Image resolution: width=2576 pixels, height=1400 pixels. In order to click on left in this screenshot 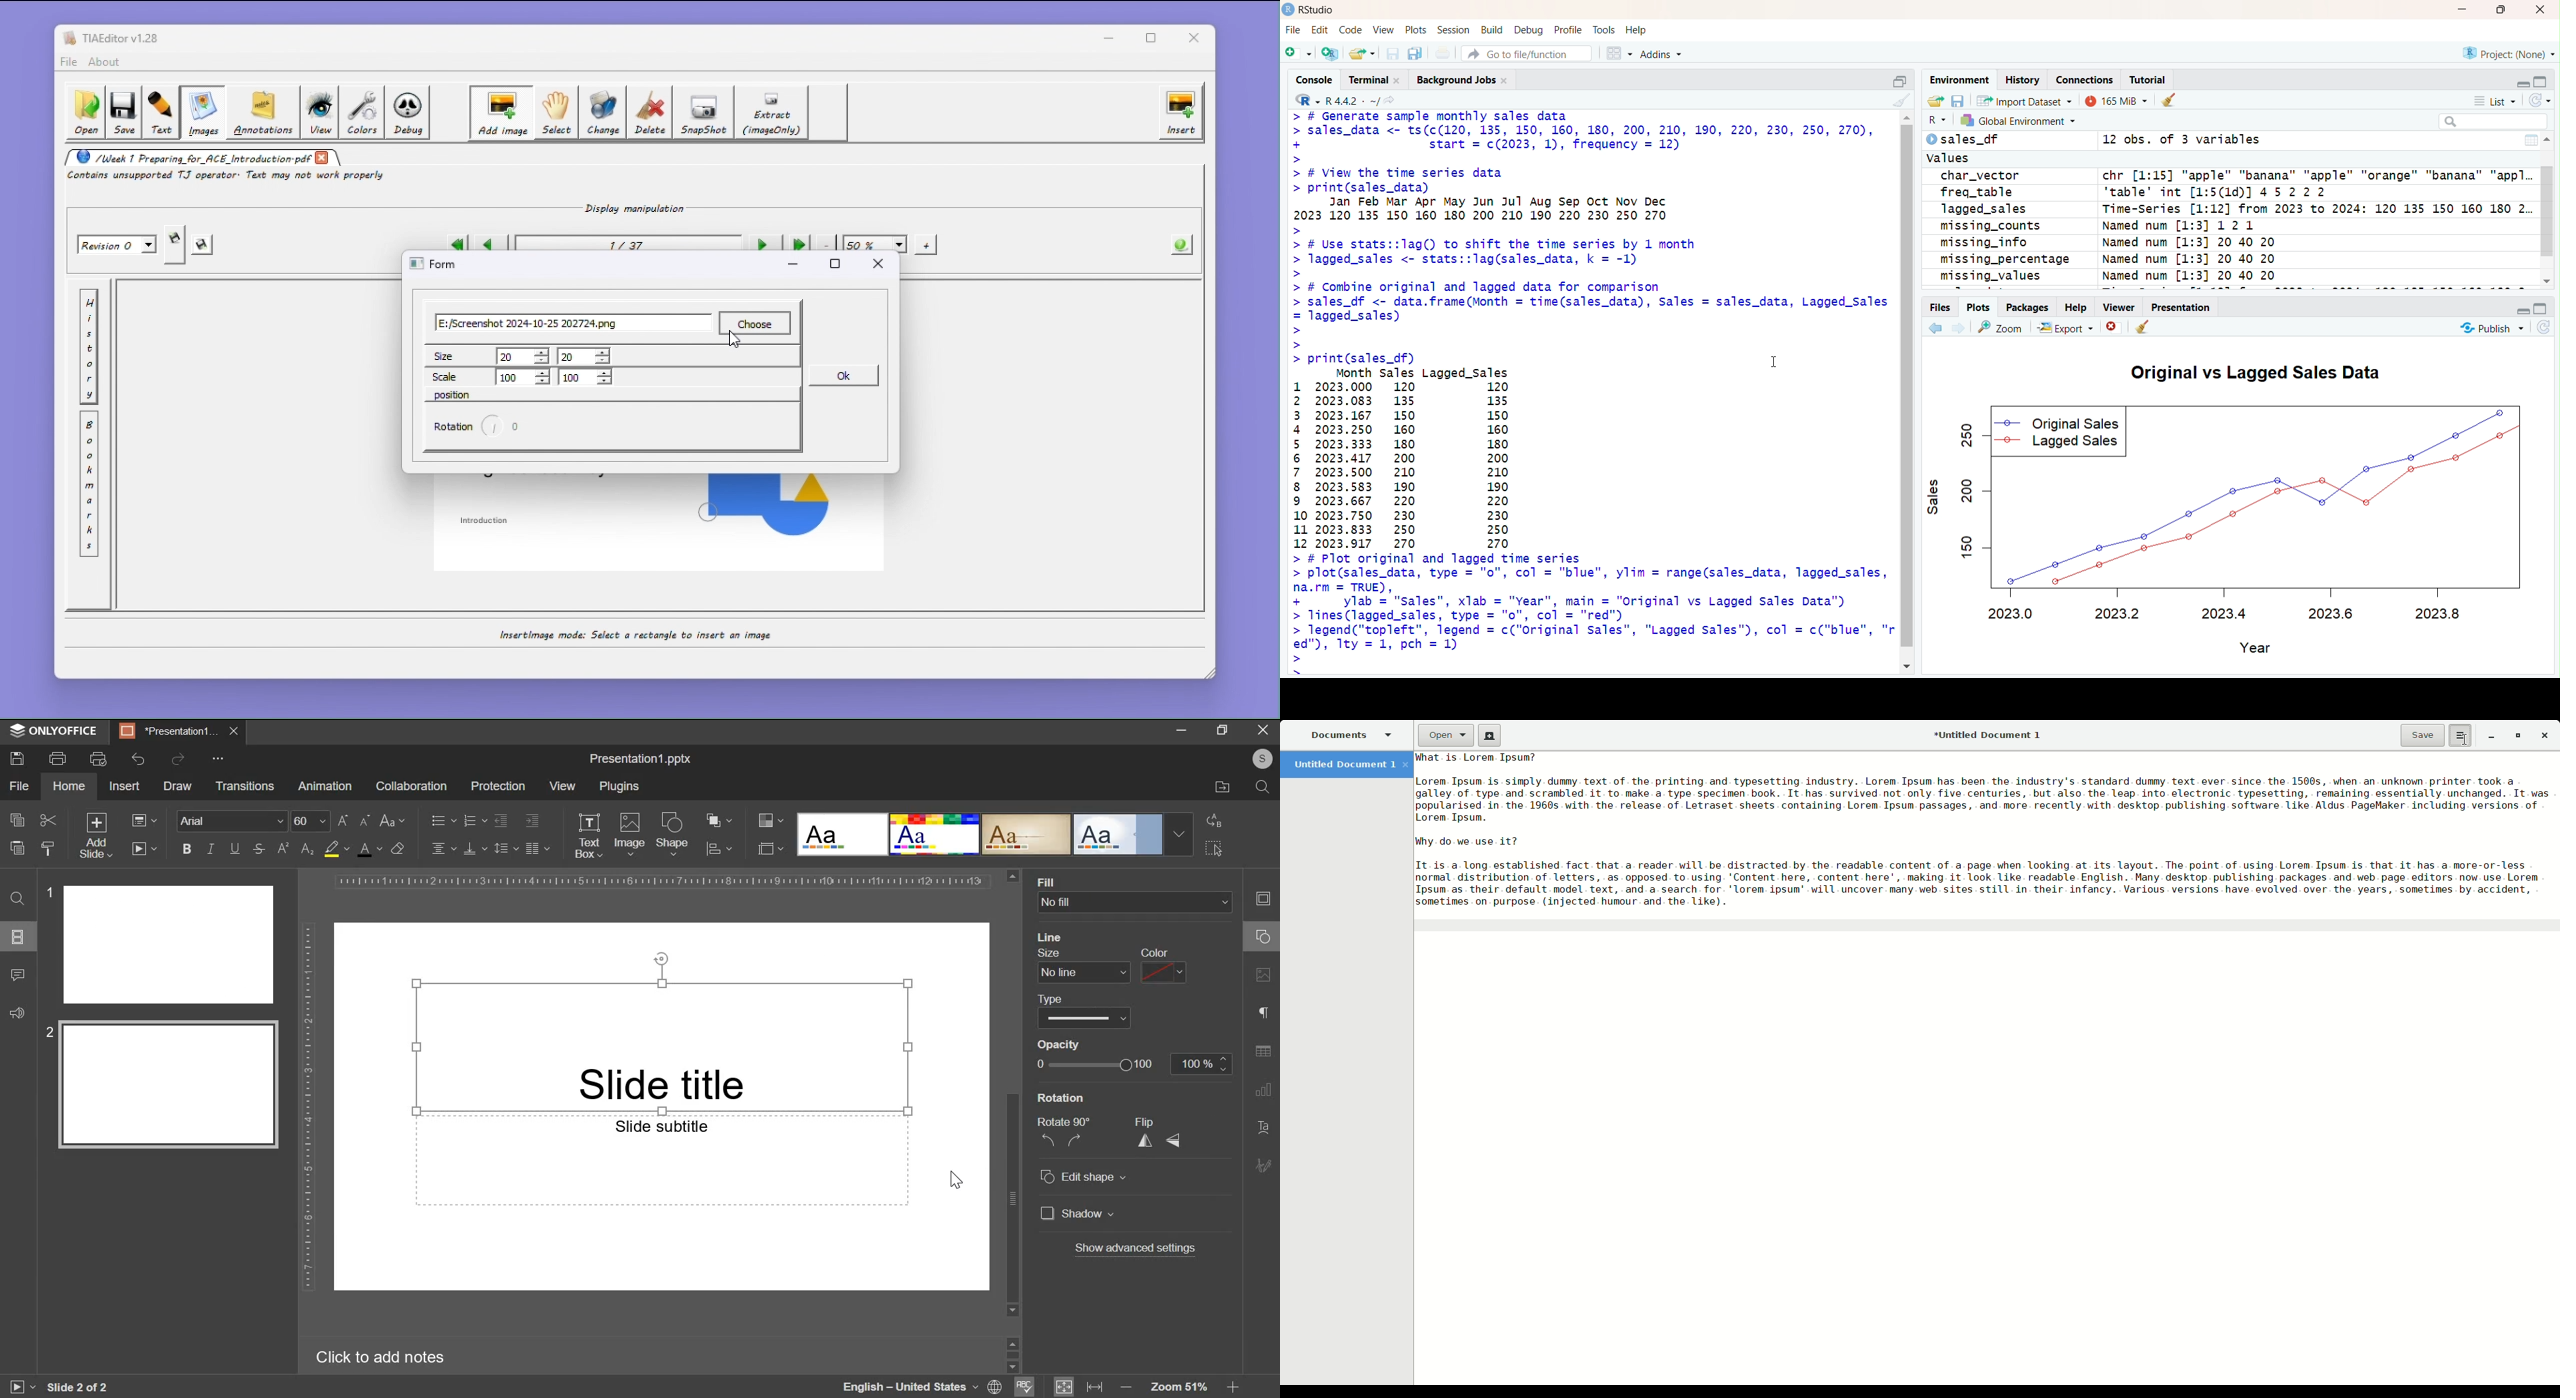, I will do `click(1049, 1140)`.